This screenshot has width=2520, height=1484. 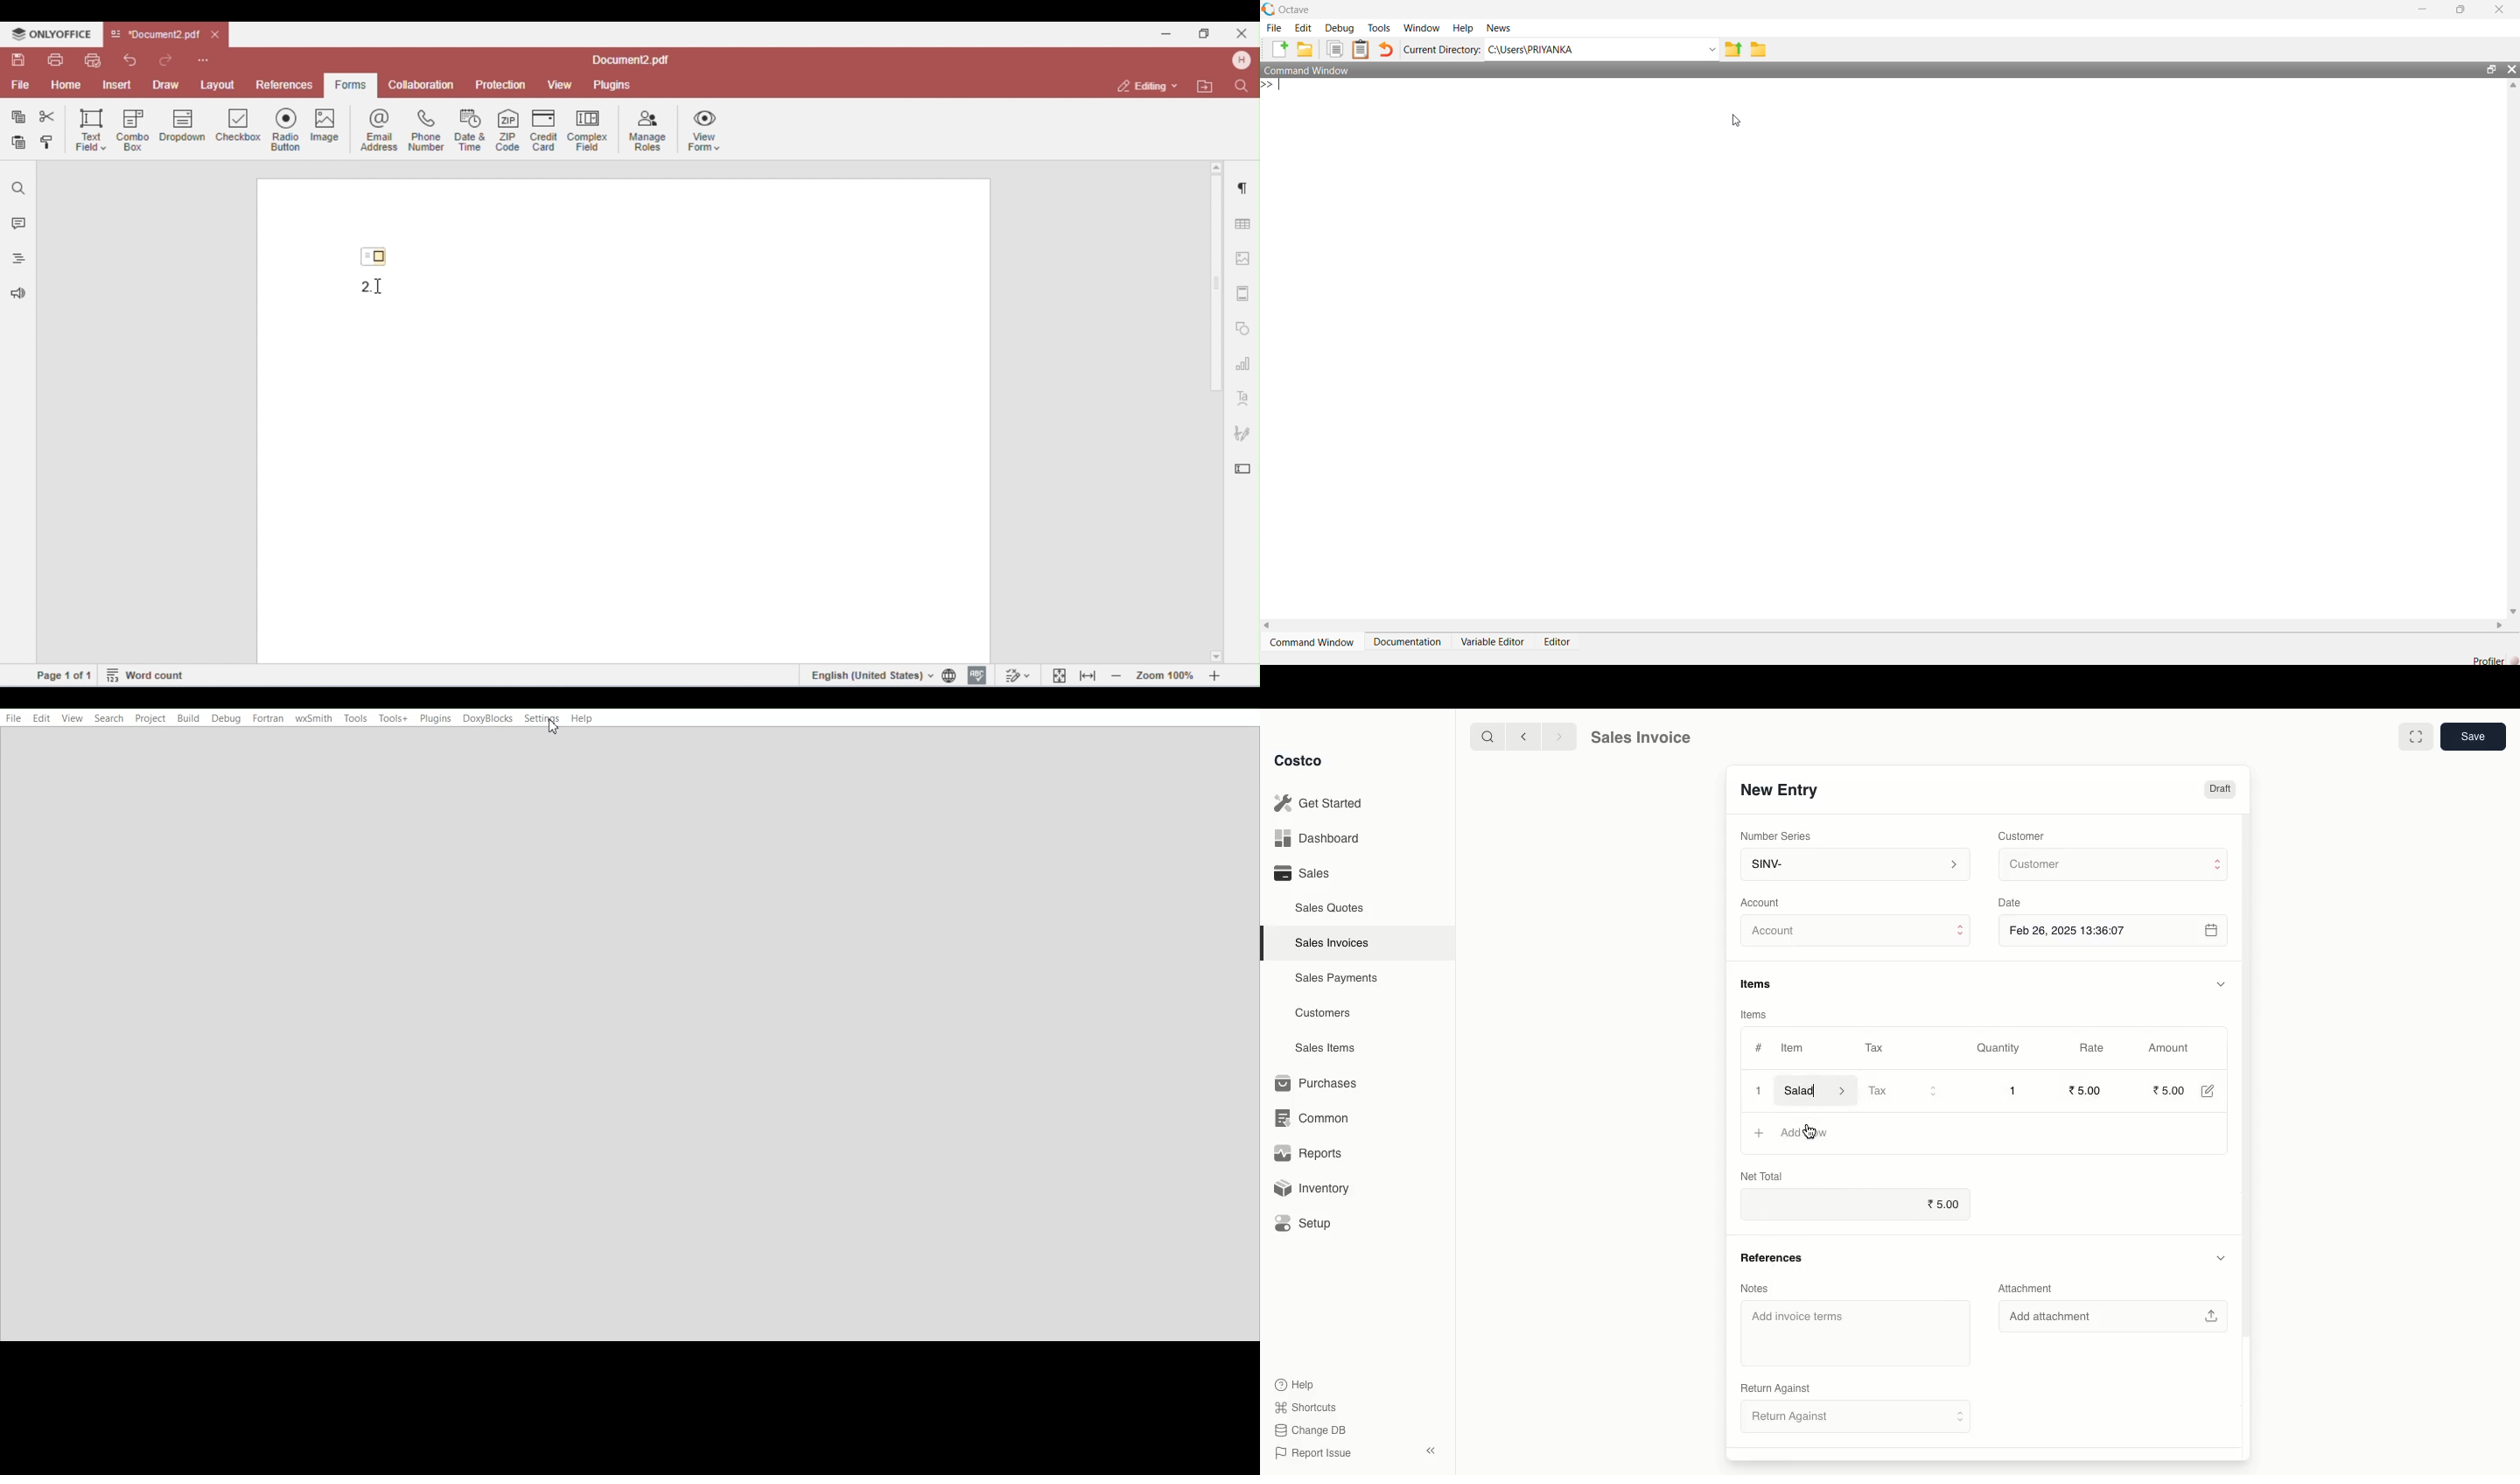 What do you see at coordinates (1320, 1118) in the screenshot?
I see `Common` at bounding box center [1320, 1118].